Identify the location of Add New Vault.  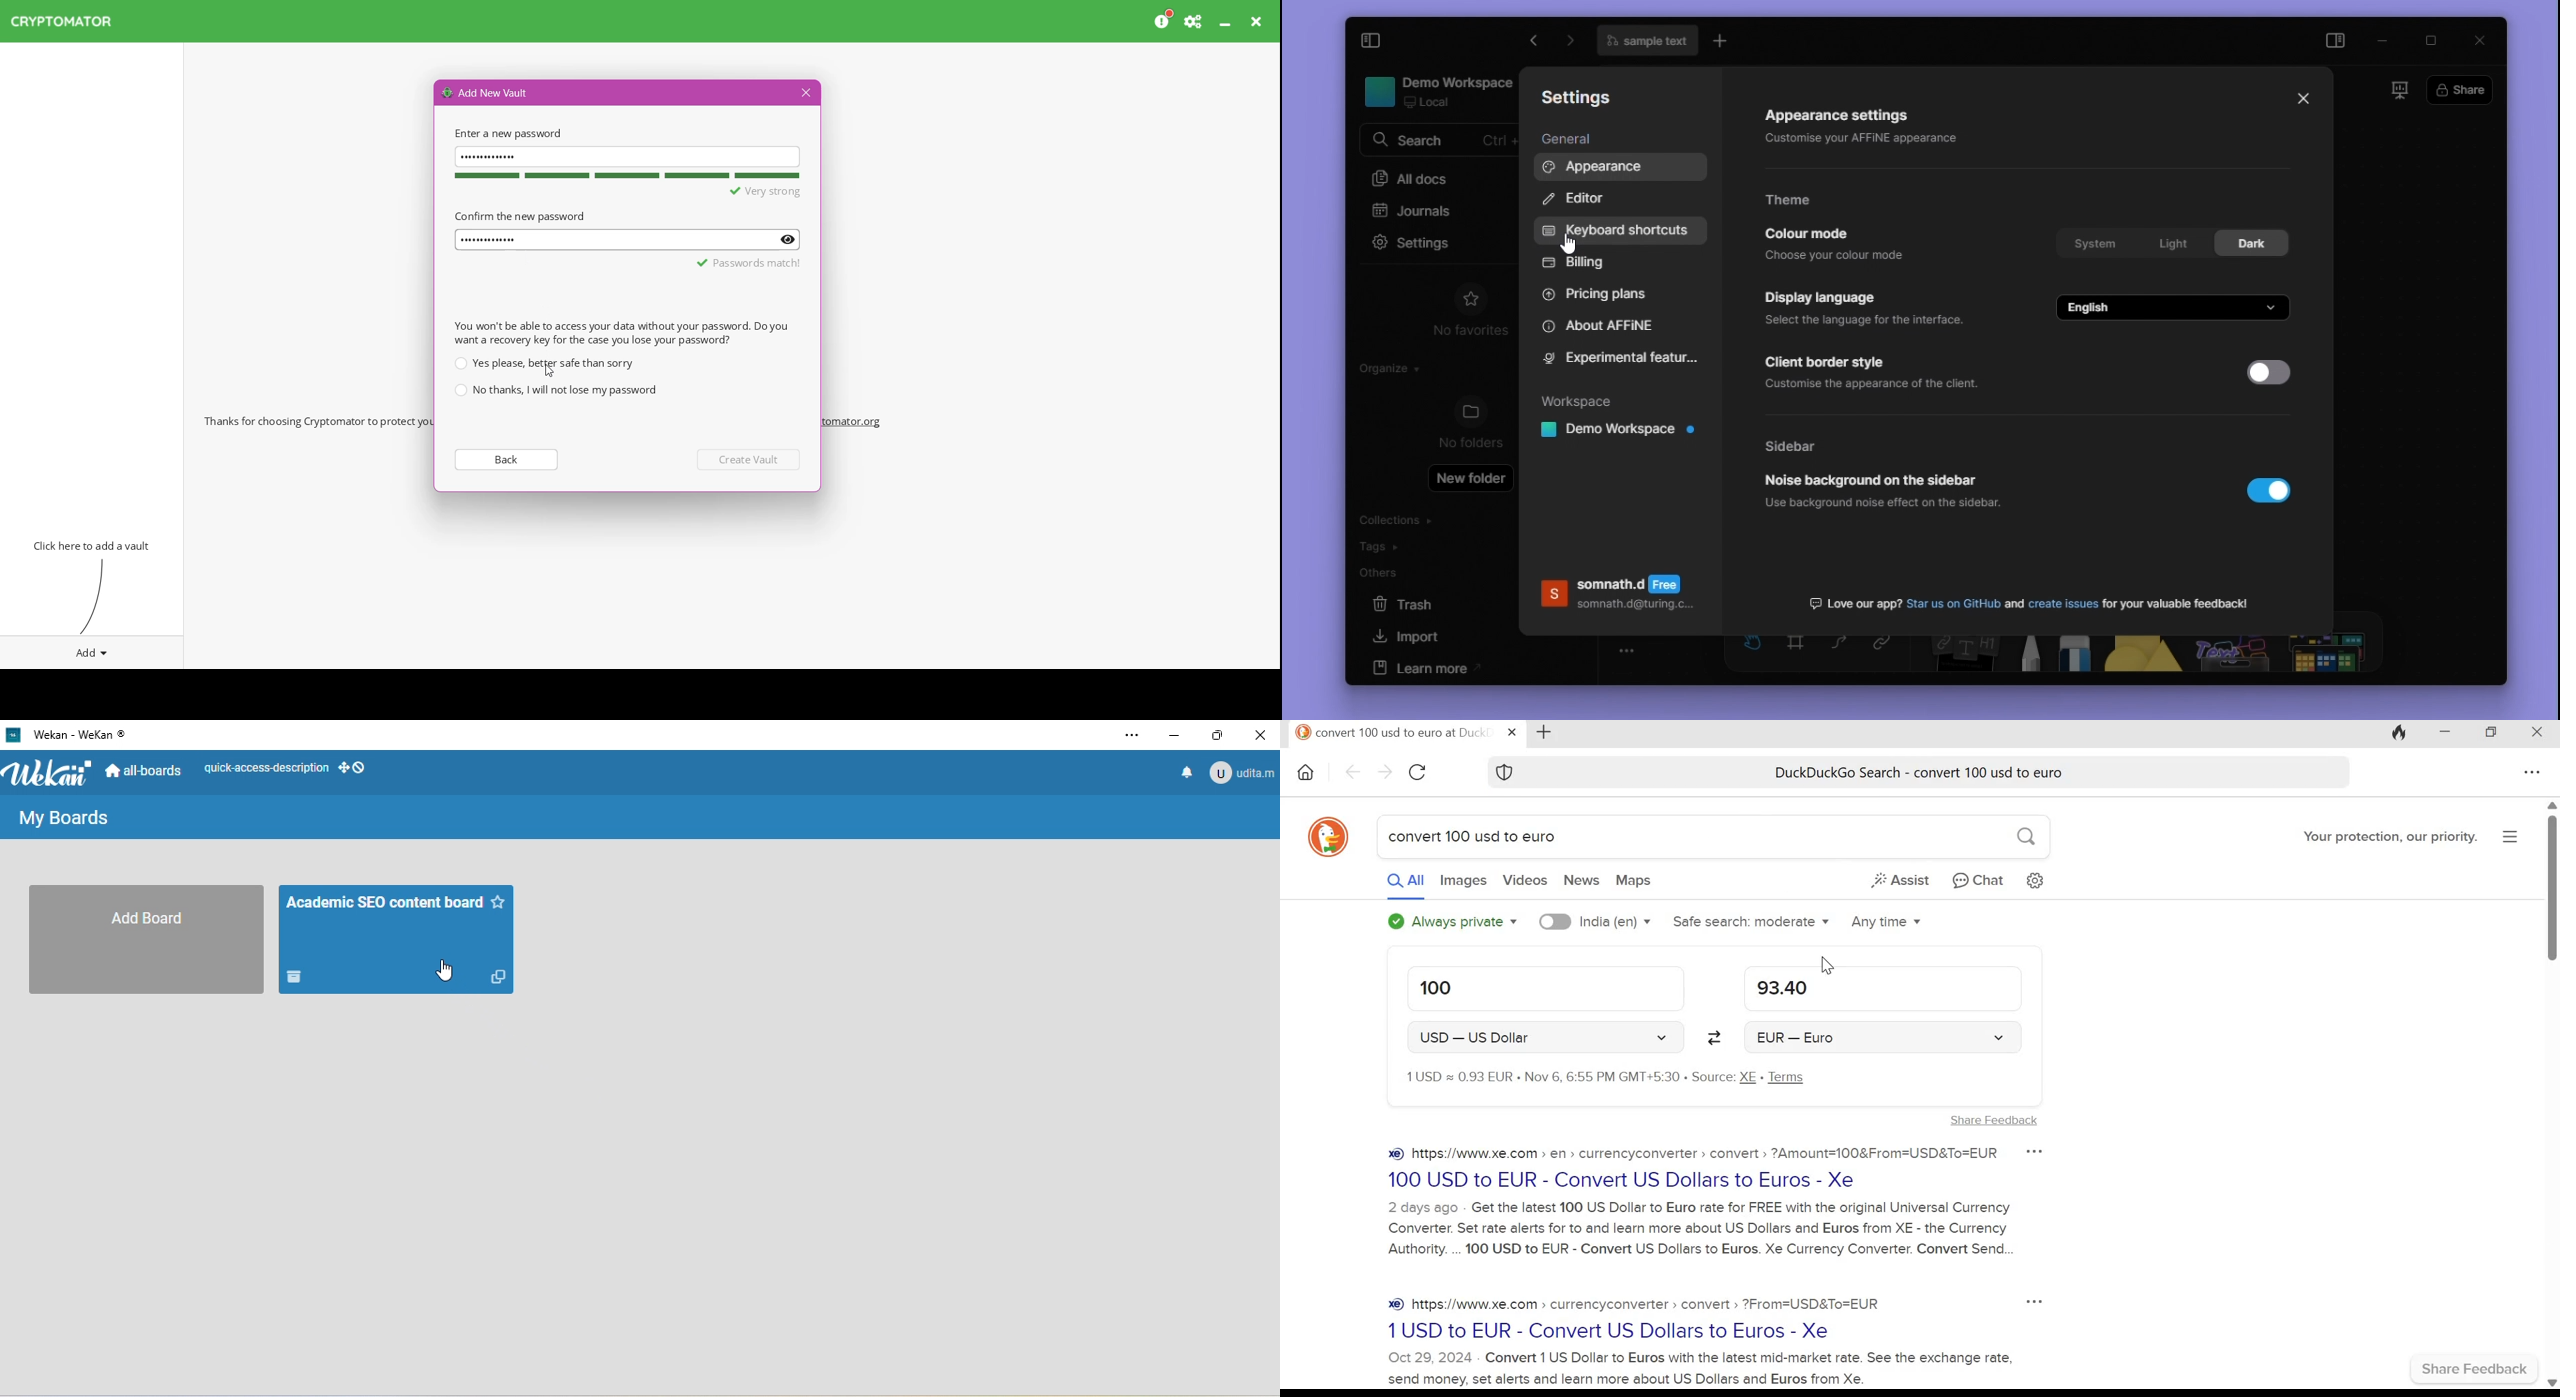
(486, 92).